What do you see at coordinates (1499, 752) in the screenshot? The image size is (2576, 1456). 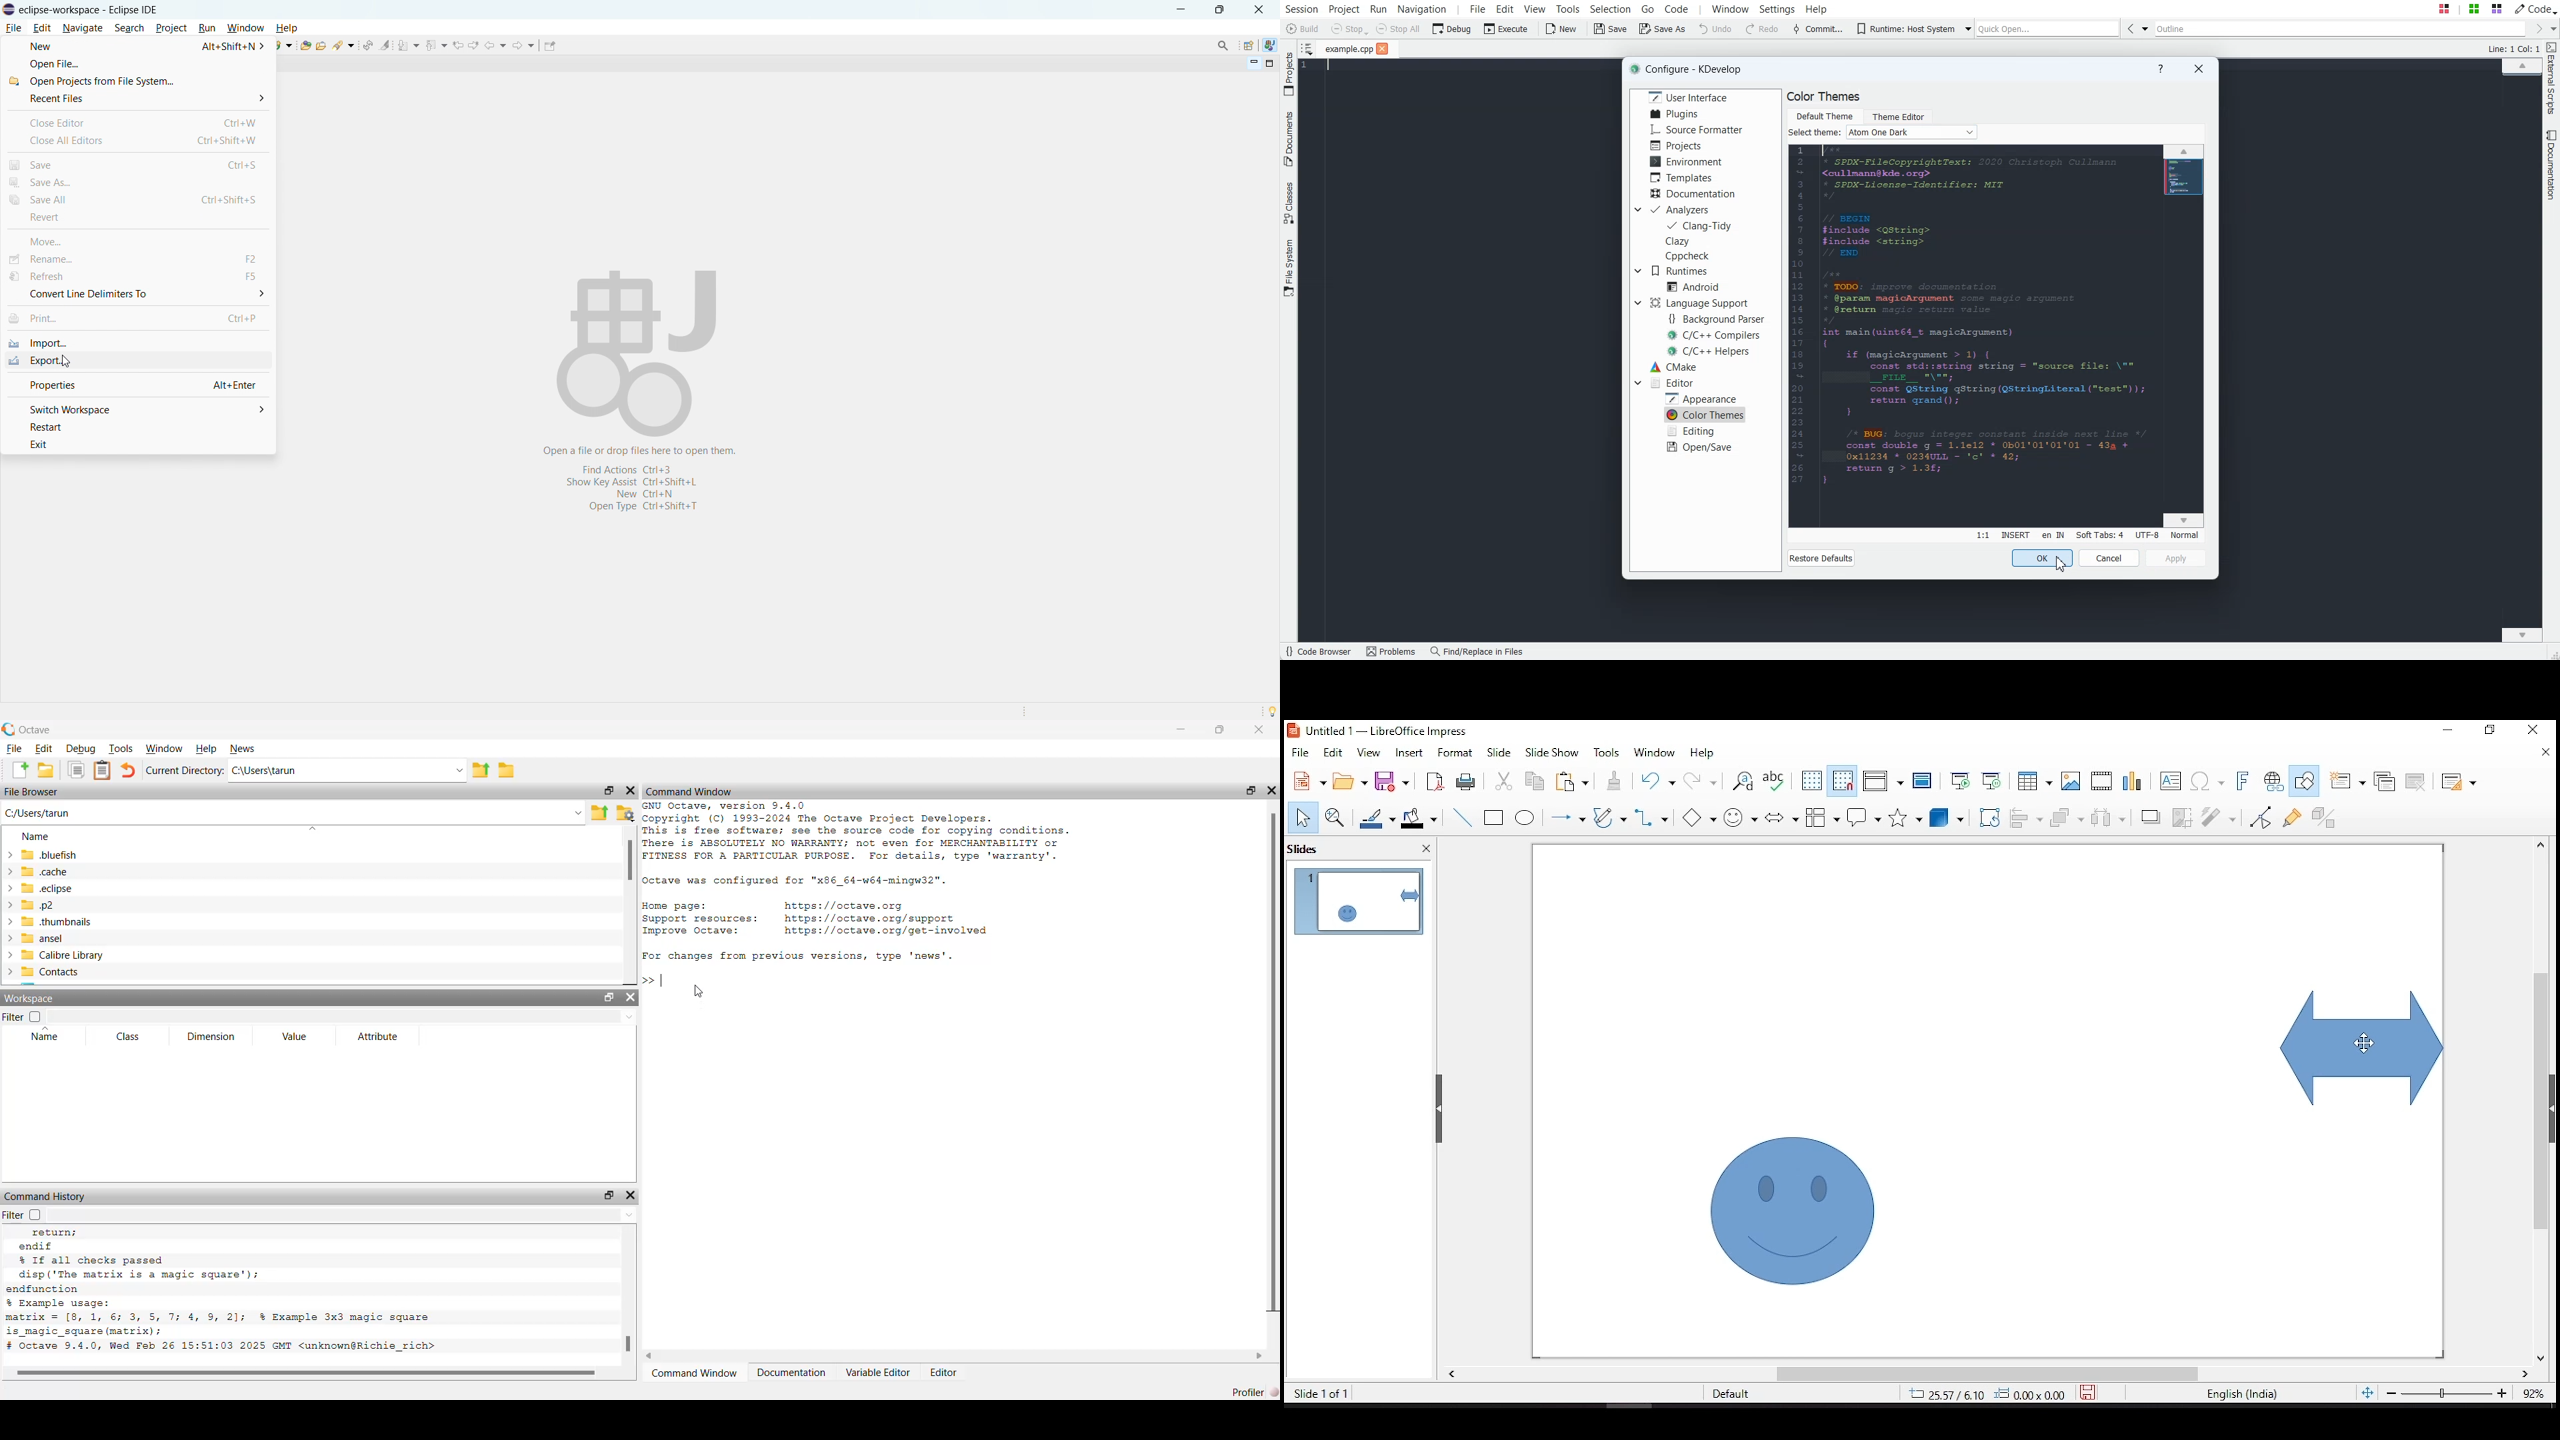 I see `slide` at bounding box center [1499, 752].